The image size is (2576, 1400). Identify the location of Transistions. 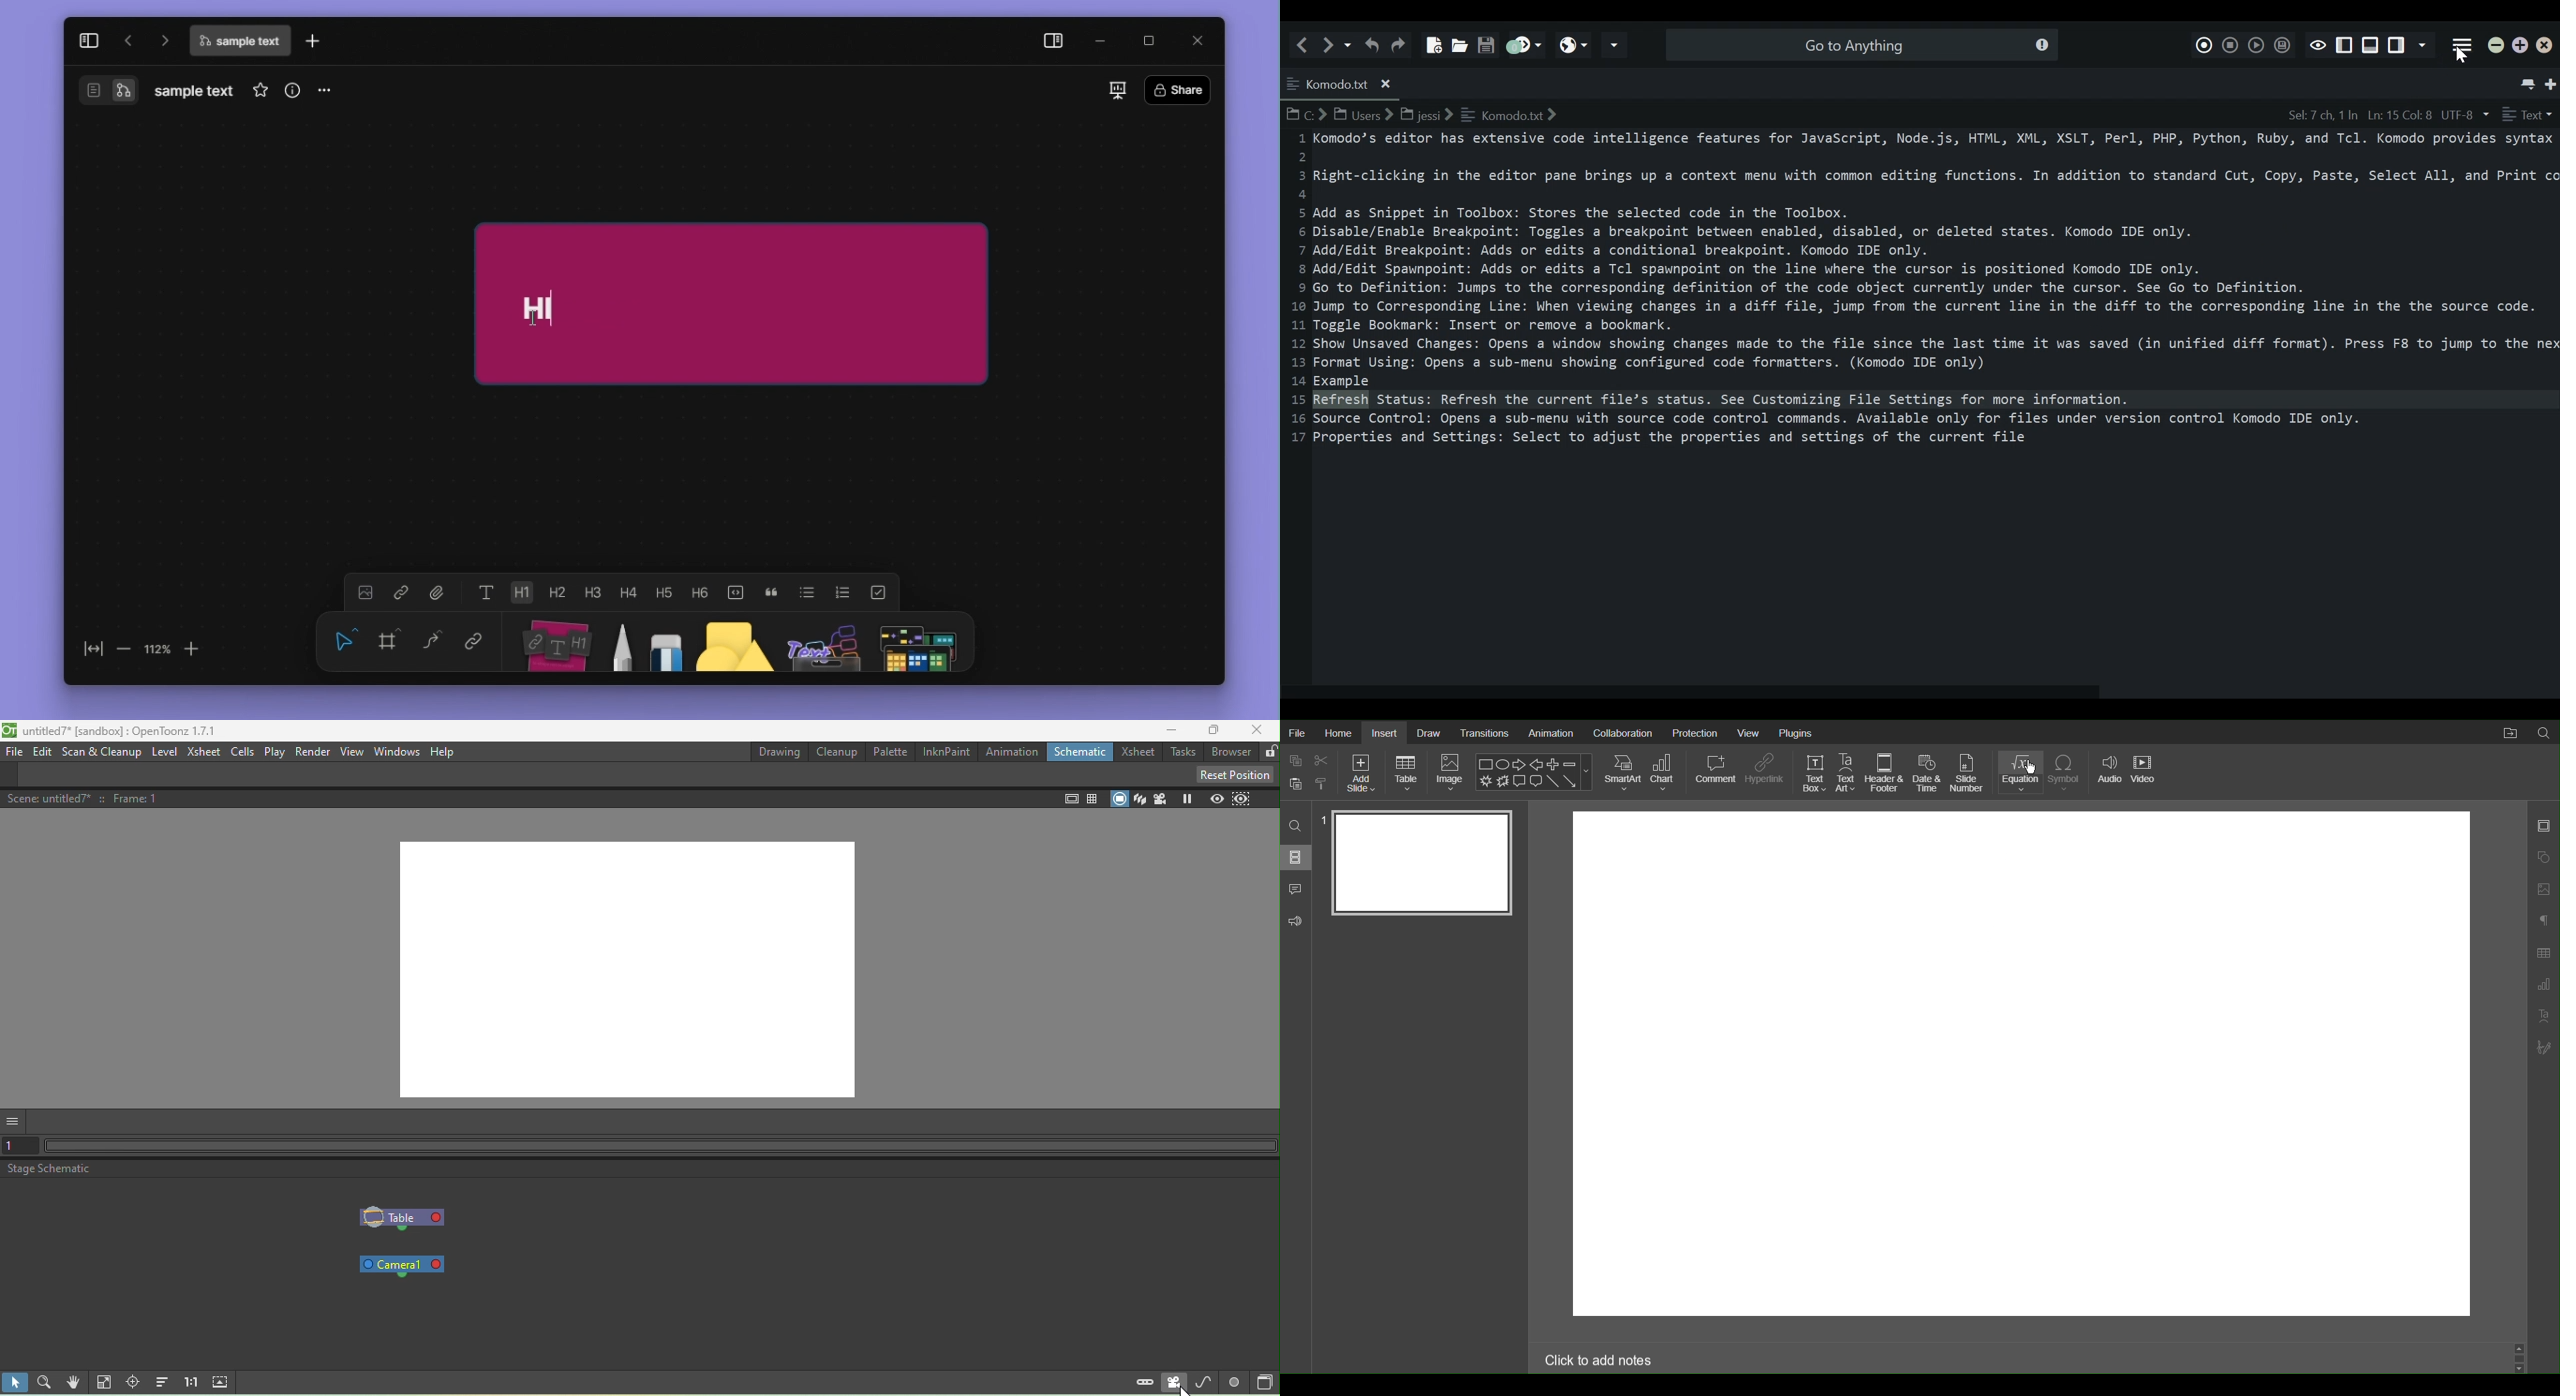
(1485, 733).